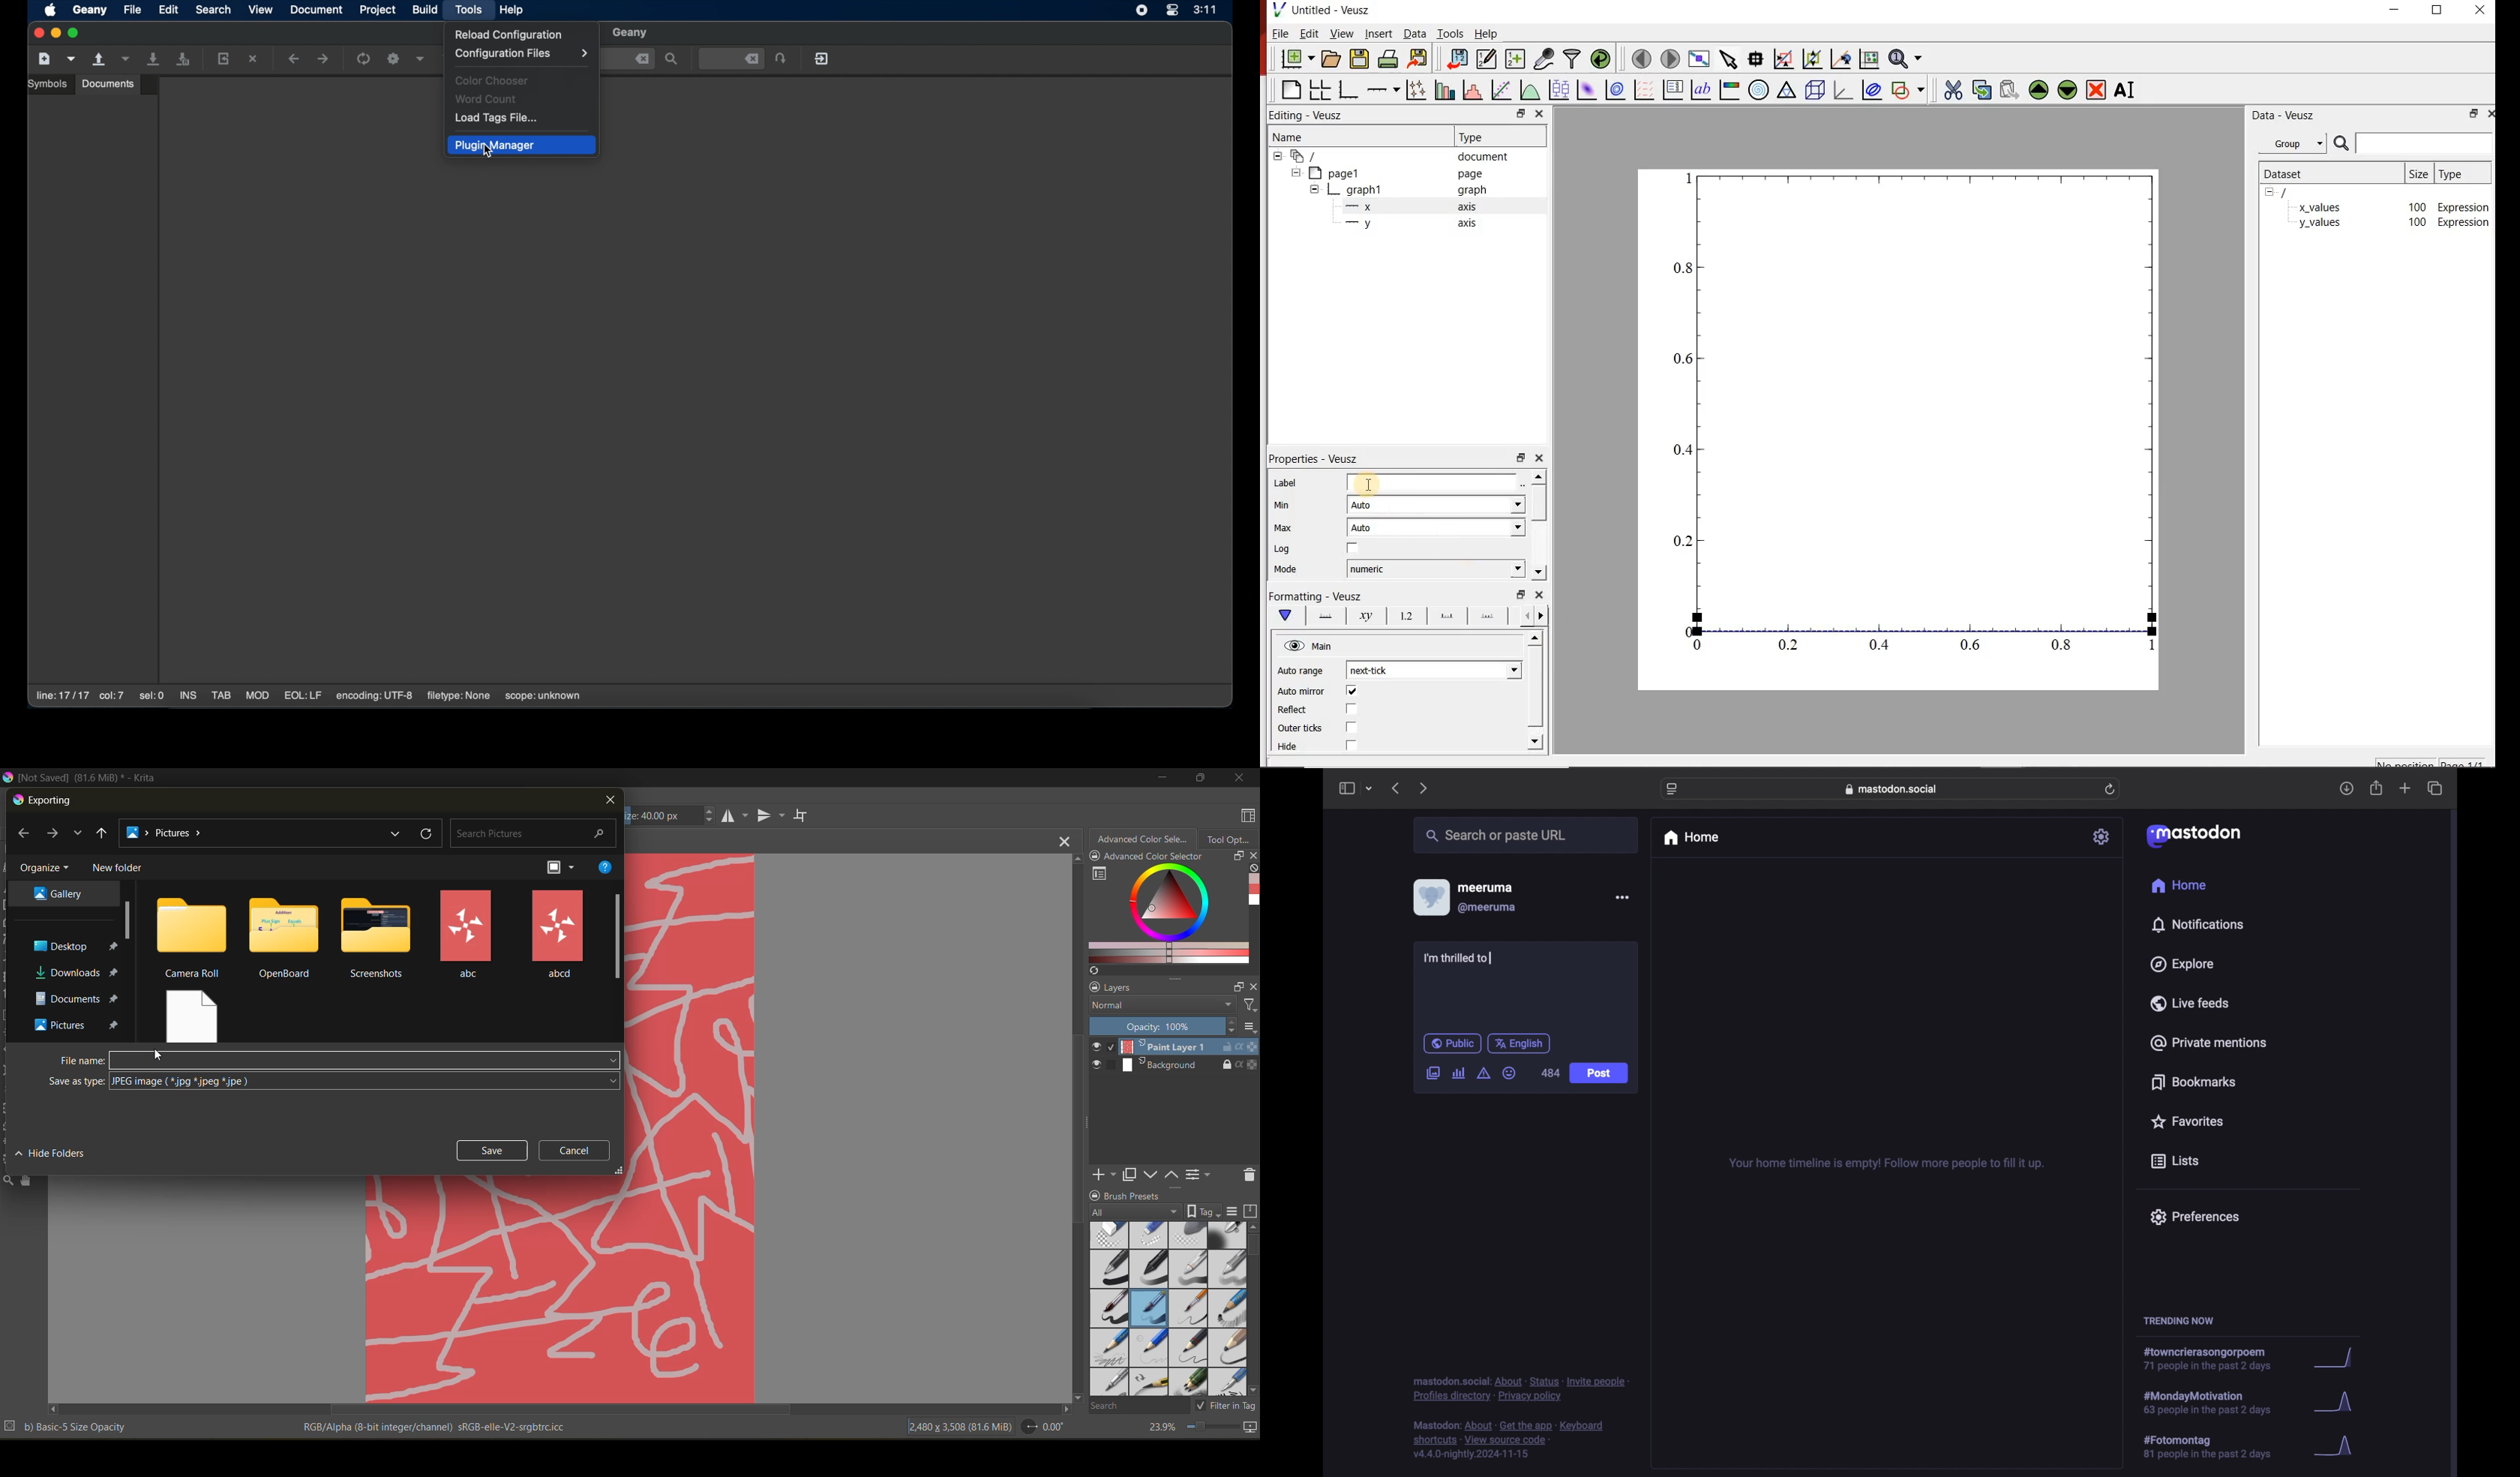  Describe the element at coordinates (1173, 1027) in the screenshot. I see `opacity` at that location.